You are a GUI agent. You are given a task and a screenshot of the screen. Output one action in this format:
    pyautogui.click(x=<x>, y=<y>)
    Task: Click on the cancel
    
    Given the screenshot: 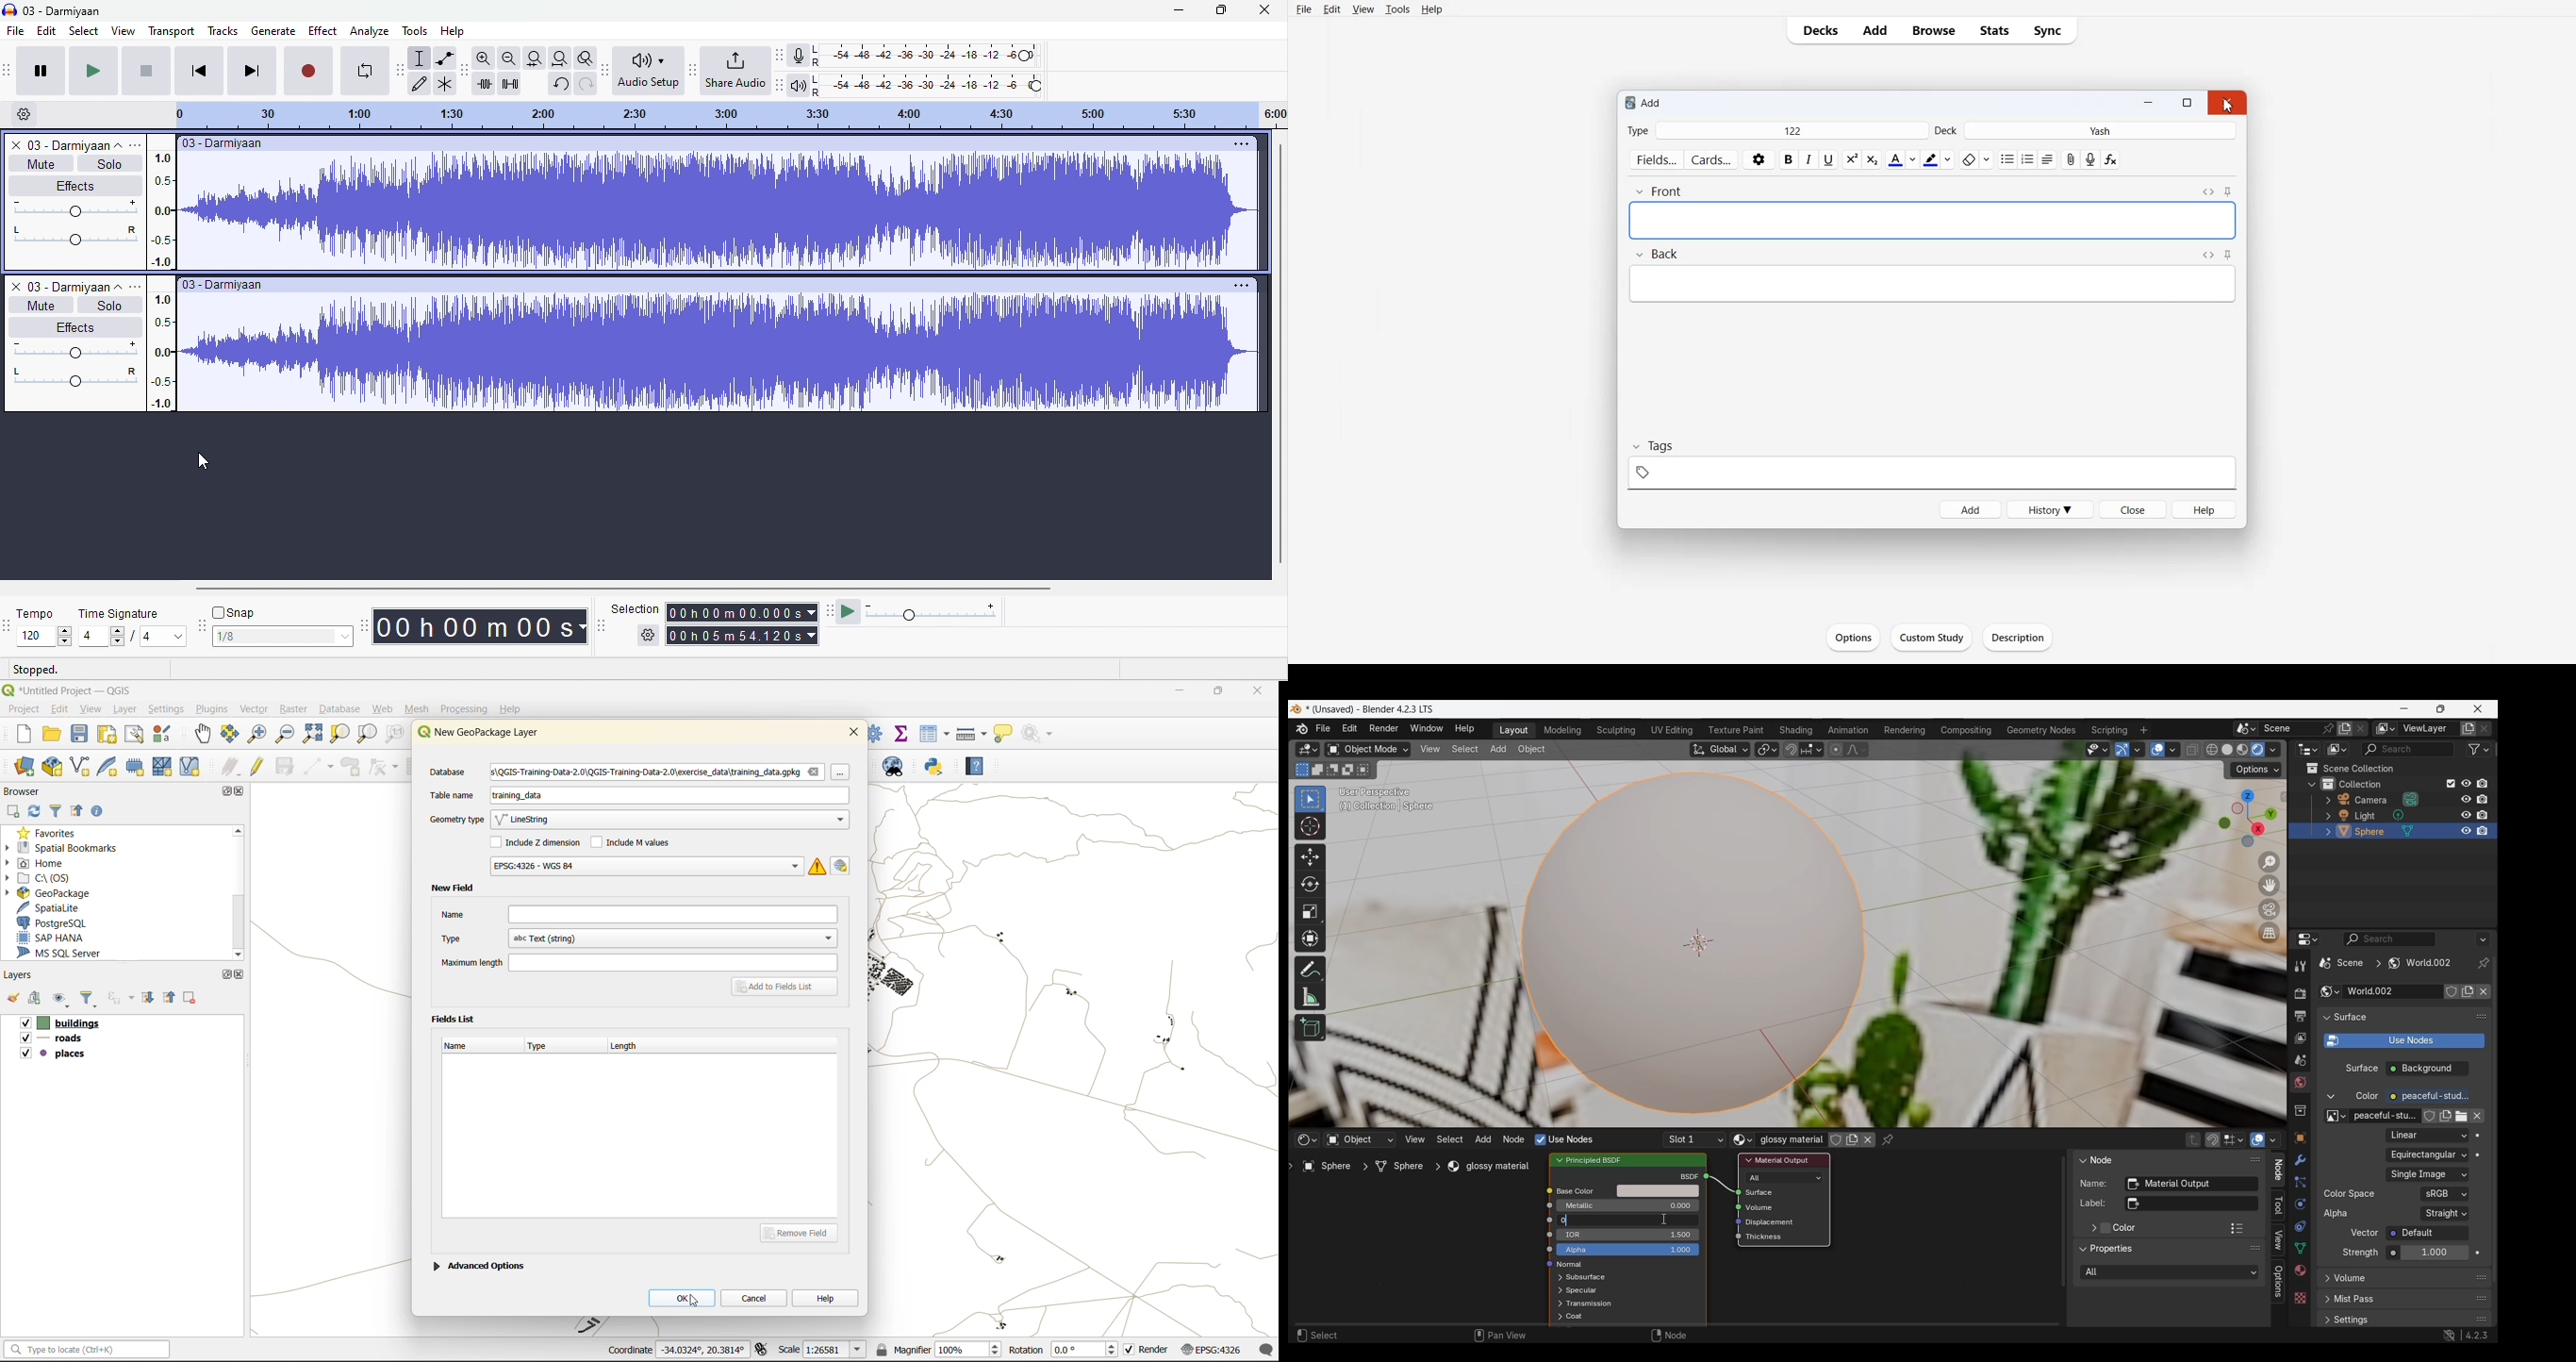 What is the action you would take?
    pyautogui.click(x=755, y=1297)
    